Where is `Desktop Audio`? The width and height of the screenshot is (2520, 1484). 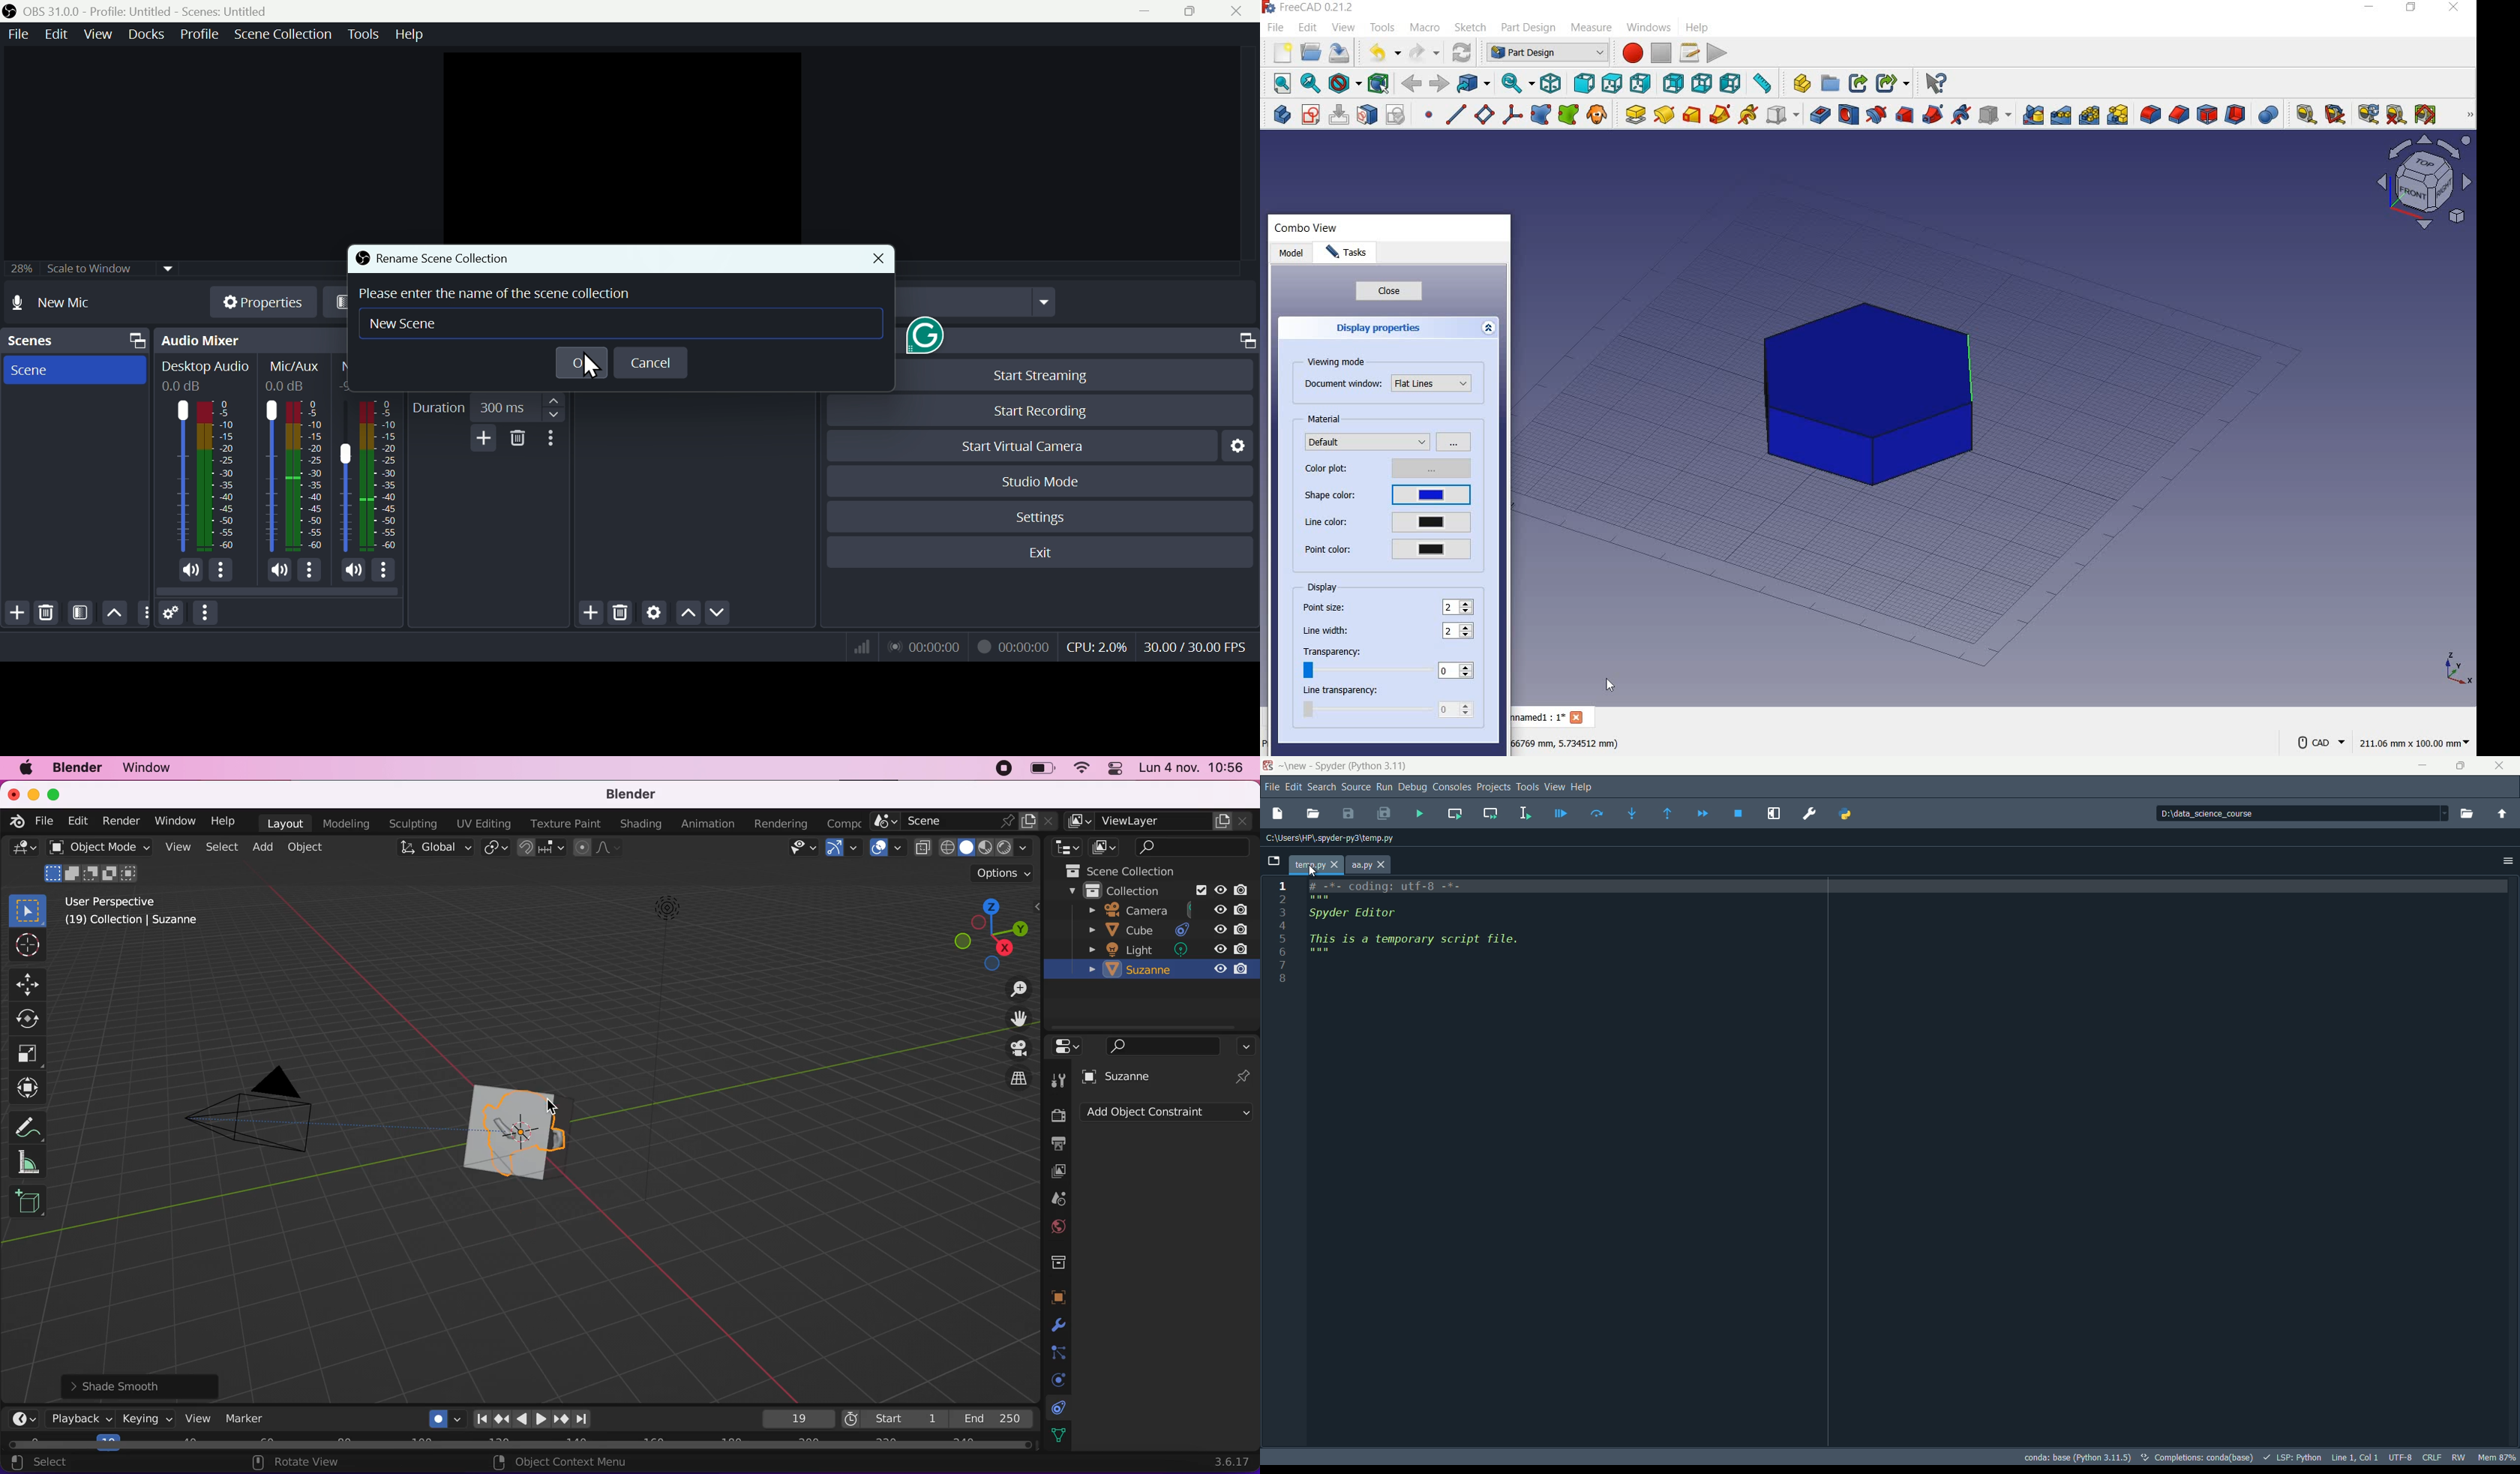 Desktop Audio is located at coordinates (181, 475).